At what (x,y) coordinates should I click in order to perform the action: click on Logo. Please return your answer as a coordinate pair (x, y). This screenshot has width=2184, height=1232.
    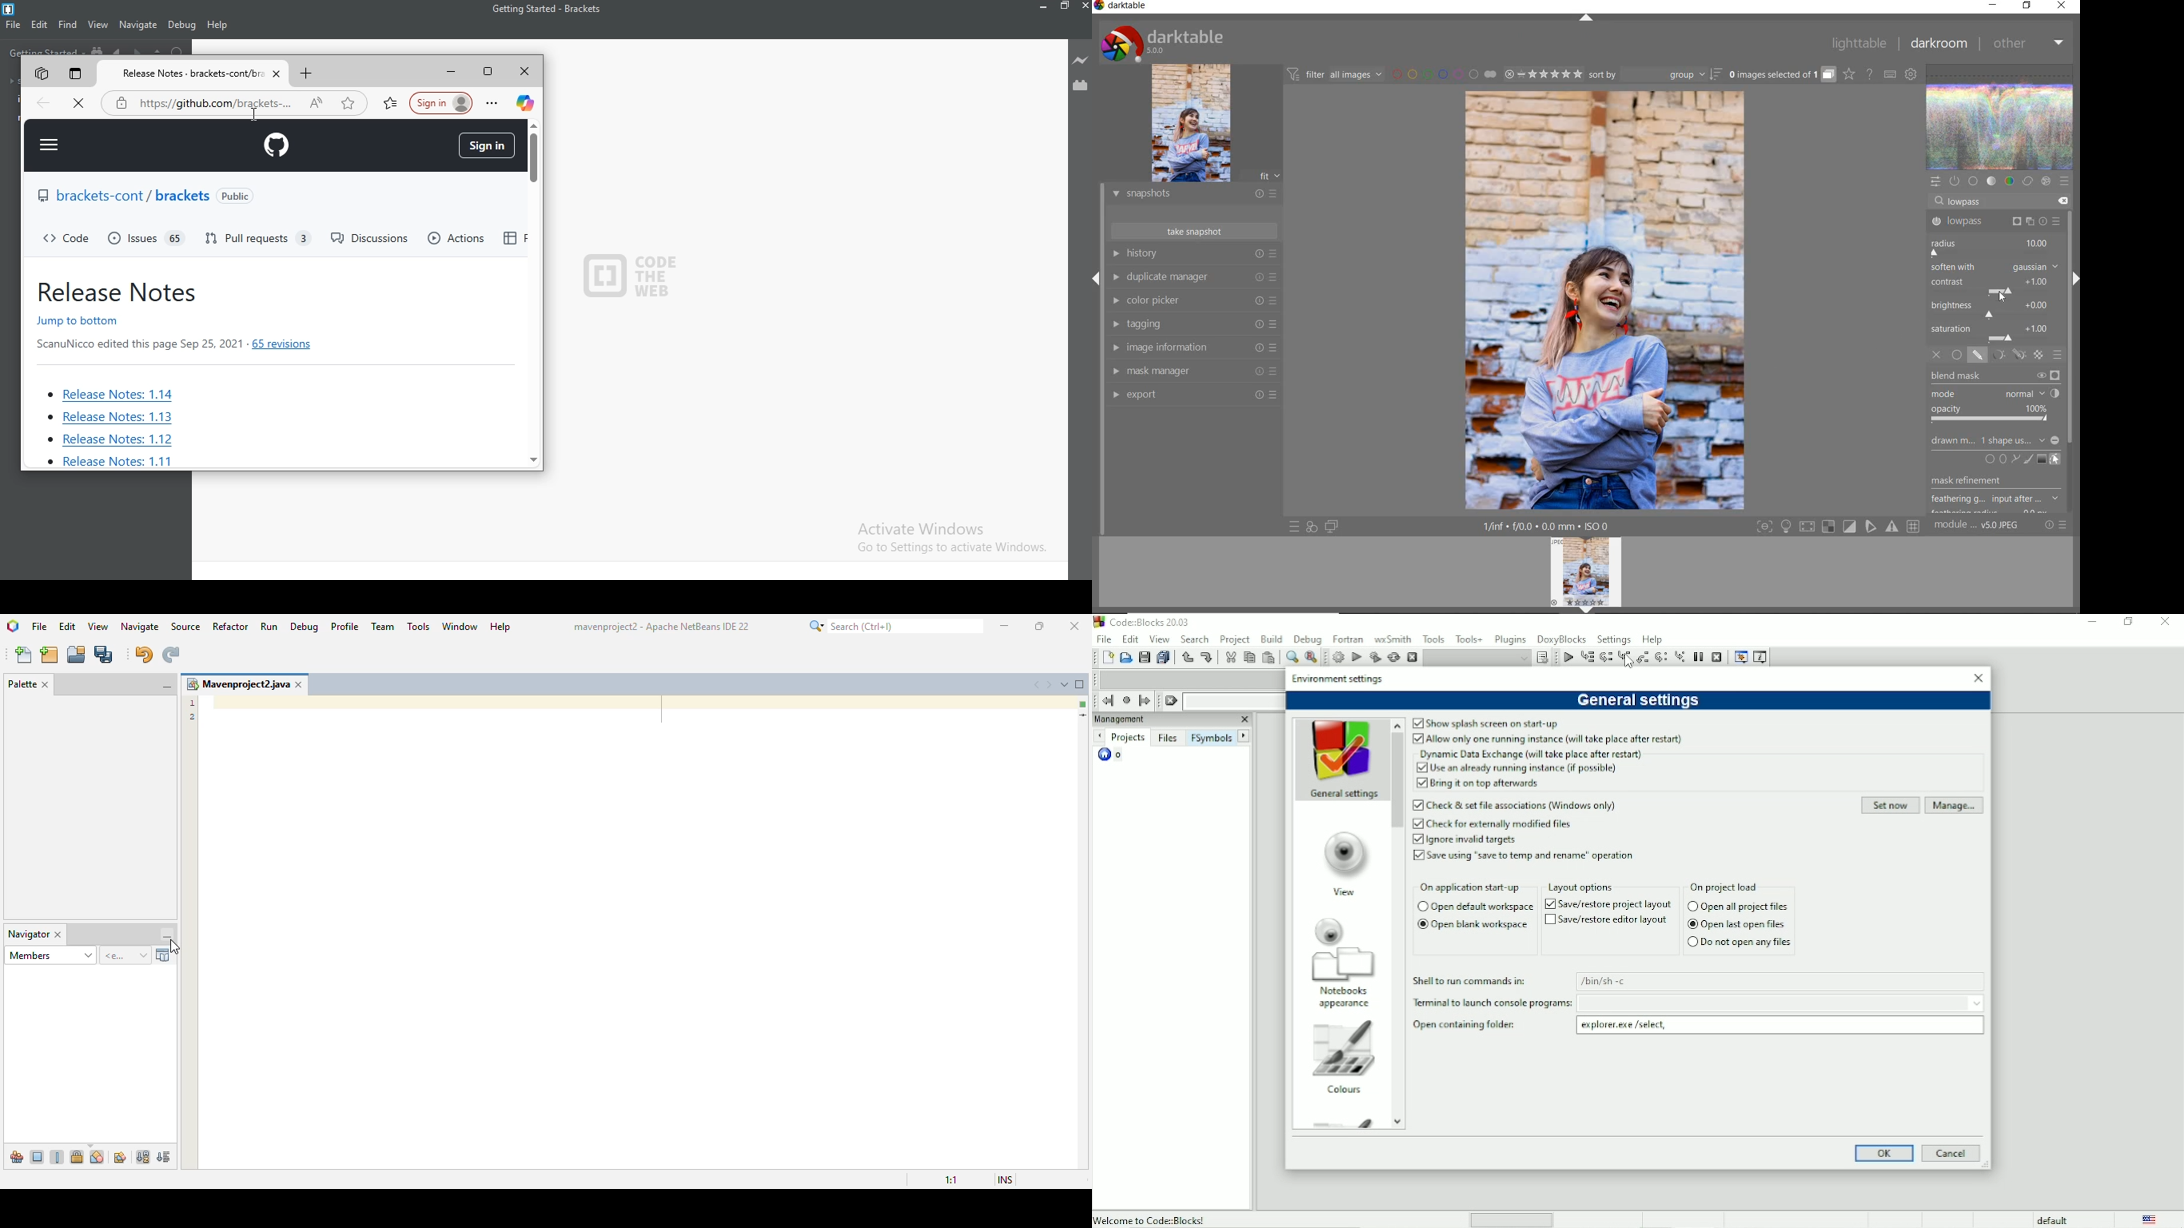
    Looking at the image, I should click on (12, 10).